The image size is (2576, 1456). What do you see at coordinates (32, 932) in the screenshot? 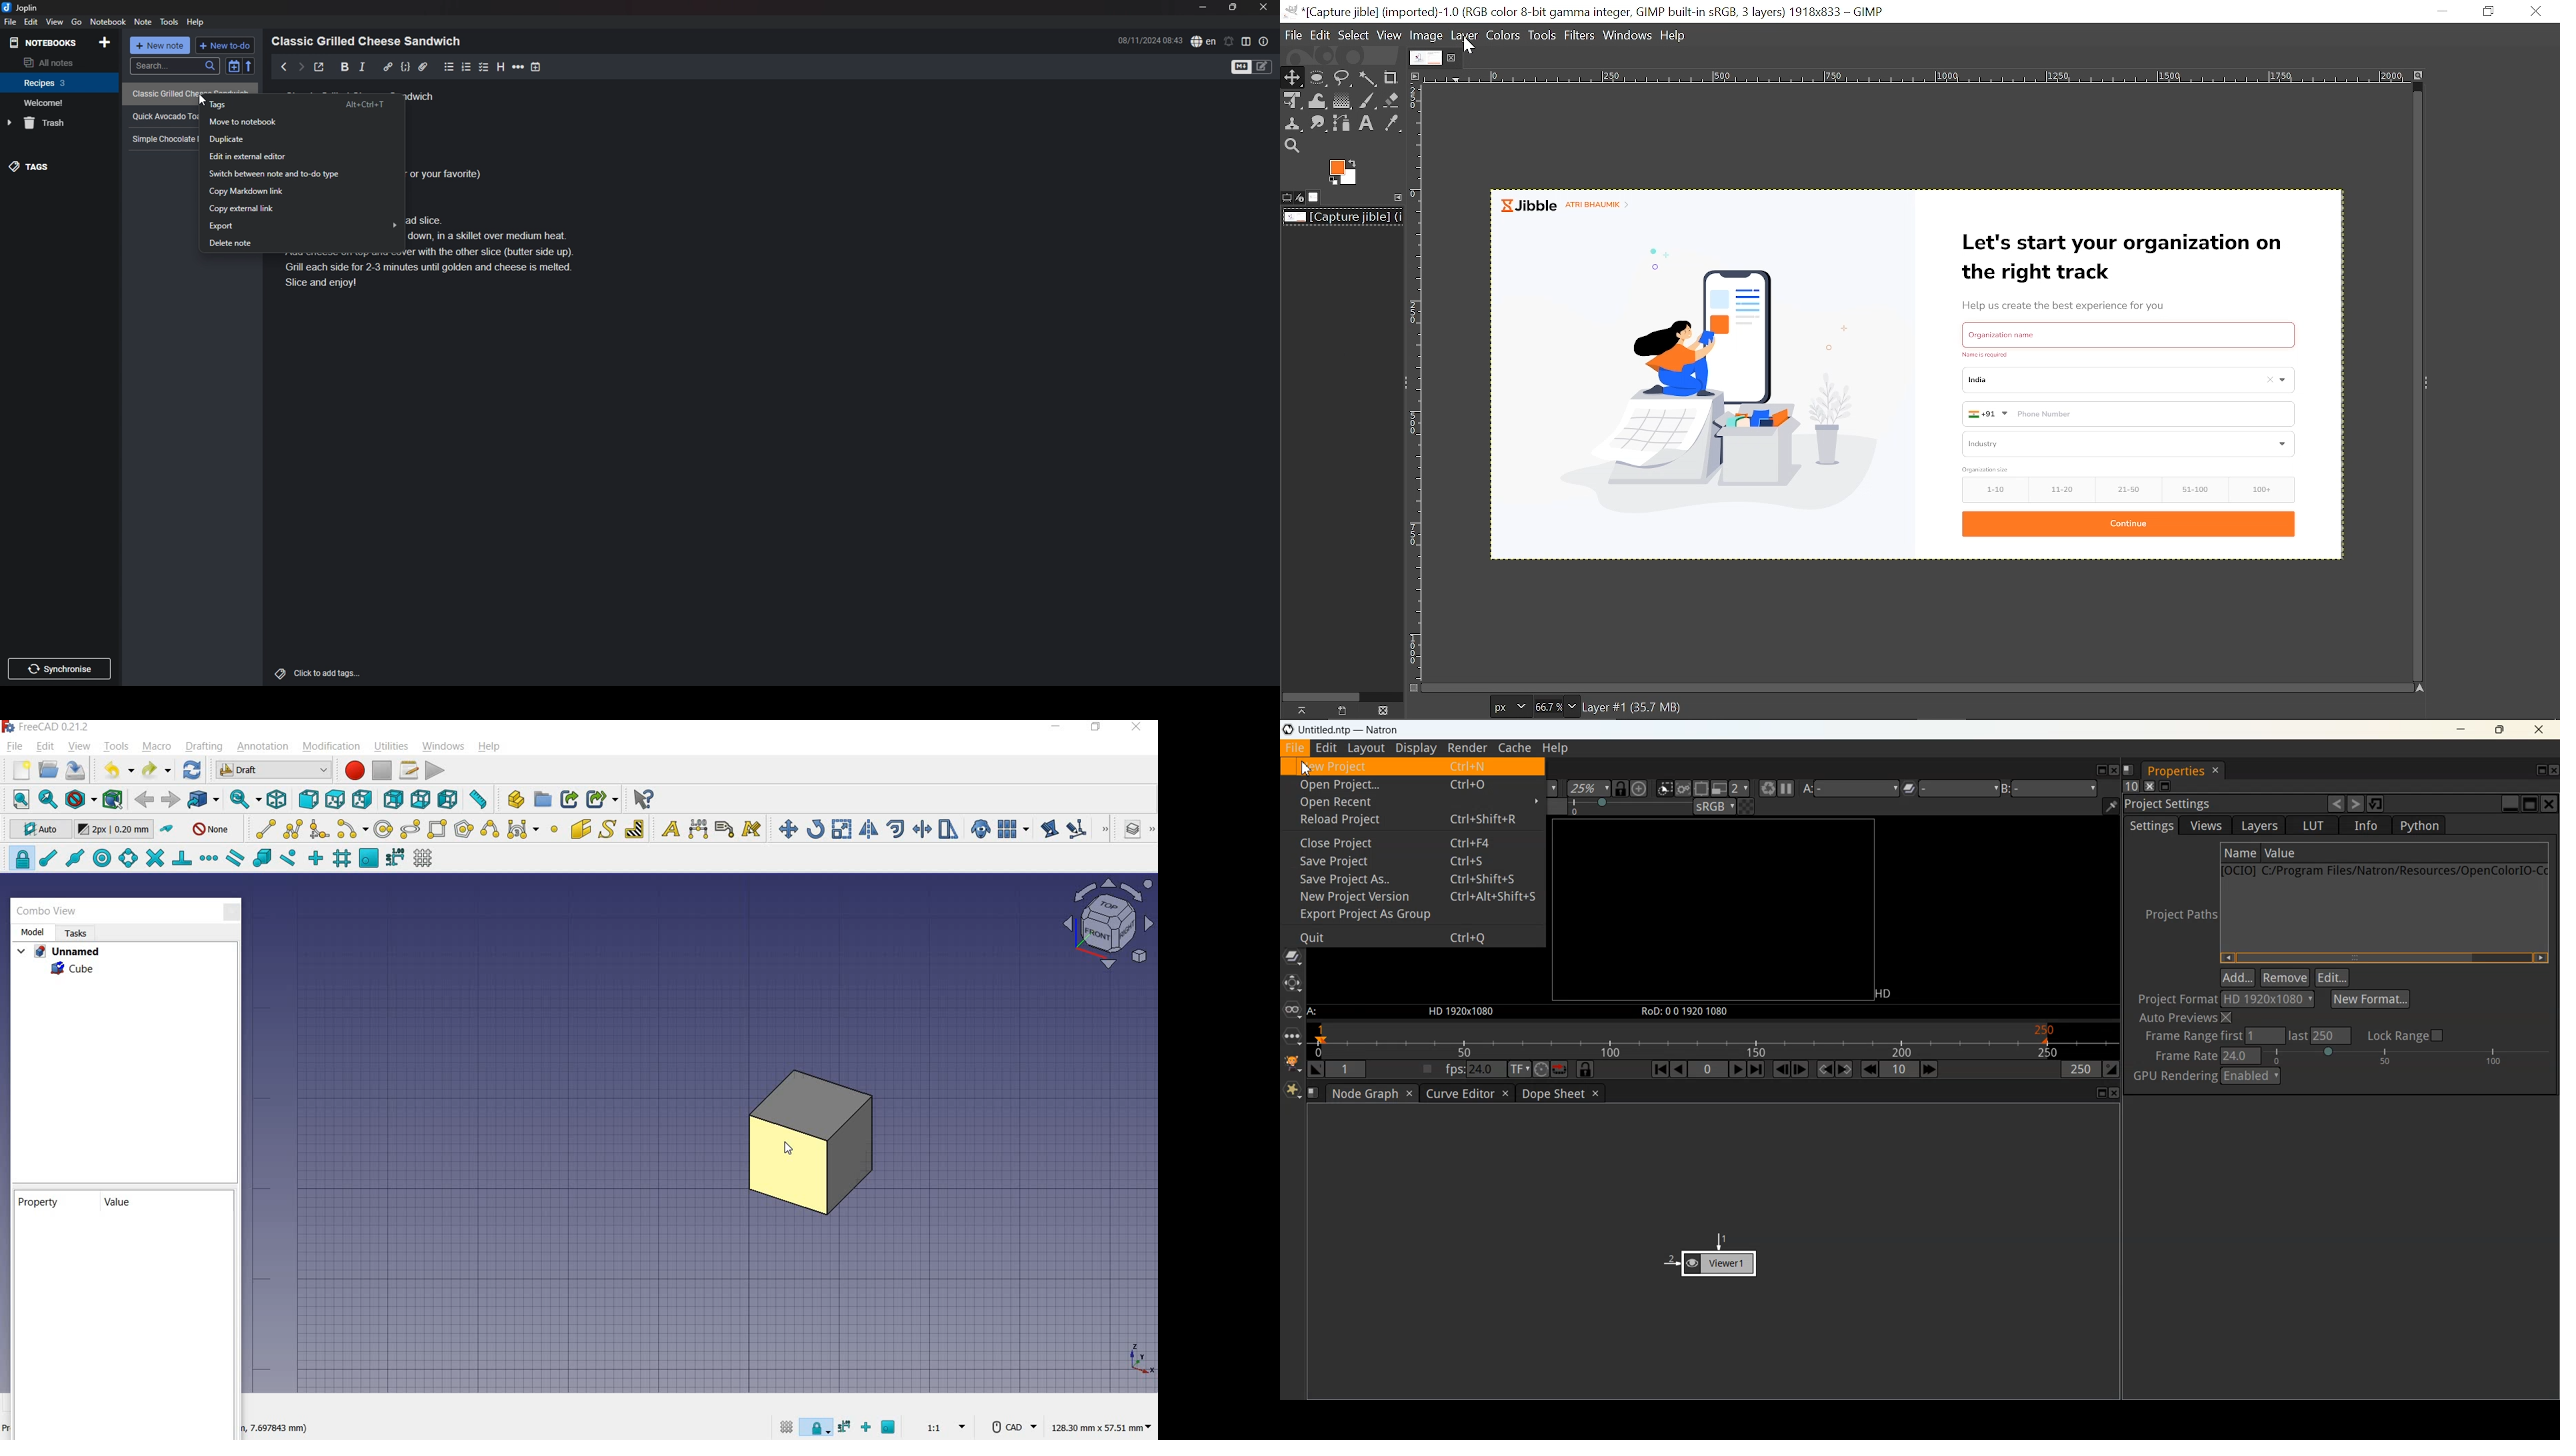
I see `model` at bounding box center [32, 932].